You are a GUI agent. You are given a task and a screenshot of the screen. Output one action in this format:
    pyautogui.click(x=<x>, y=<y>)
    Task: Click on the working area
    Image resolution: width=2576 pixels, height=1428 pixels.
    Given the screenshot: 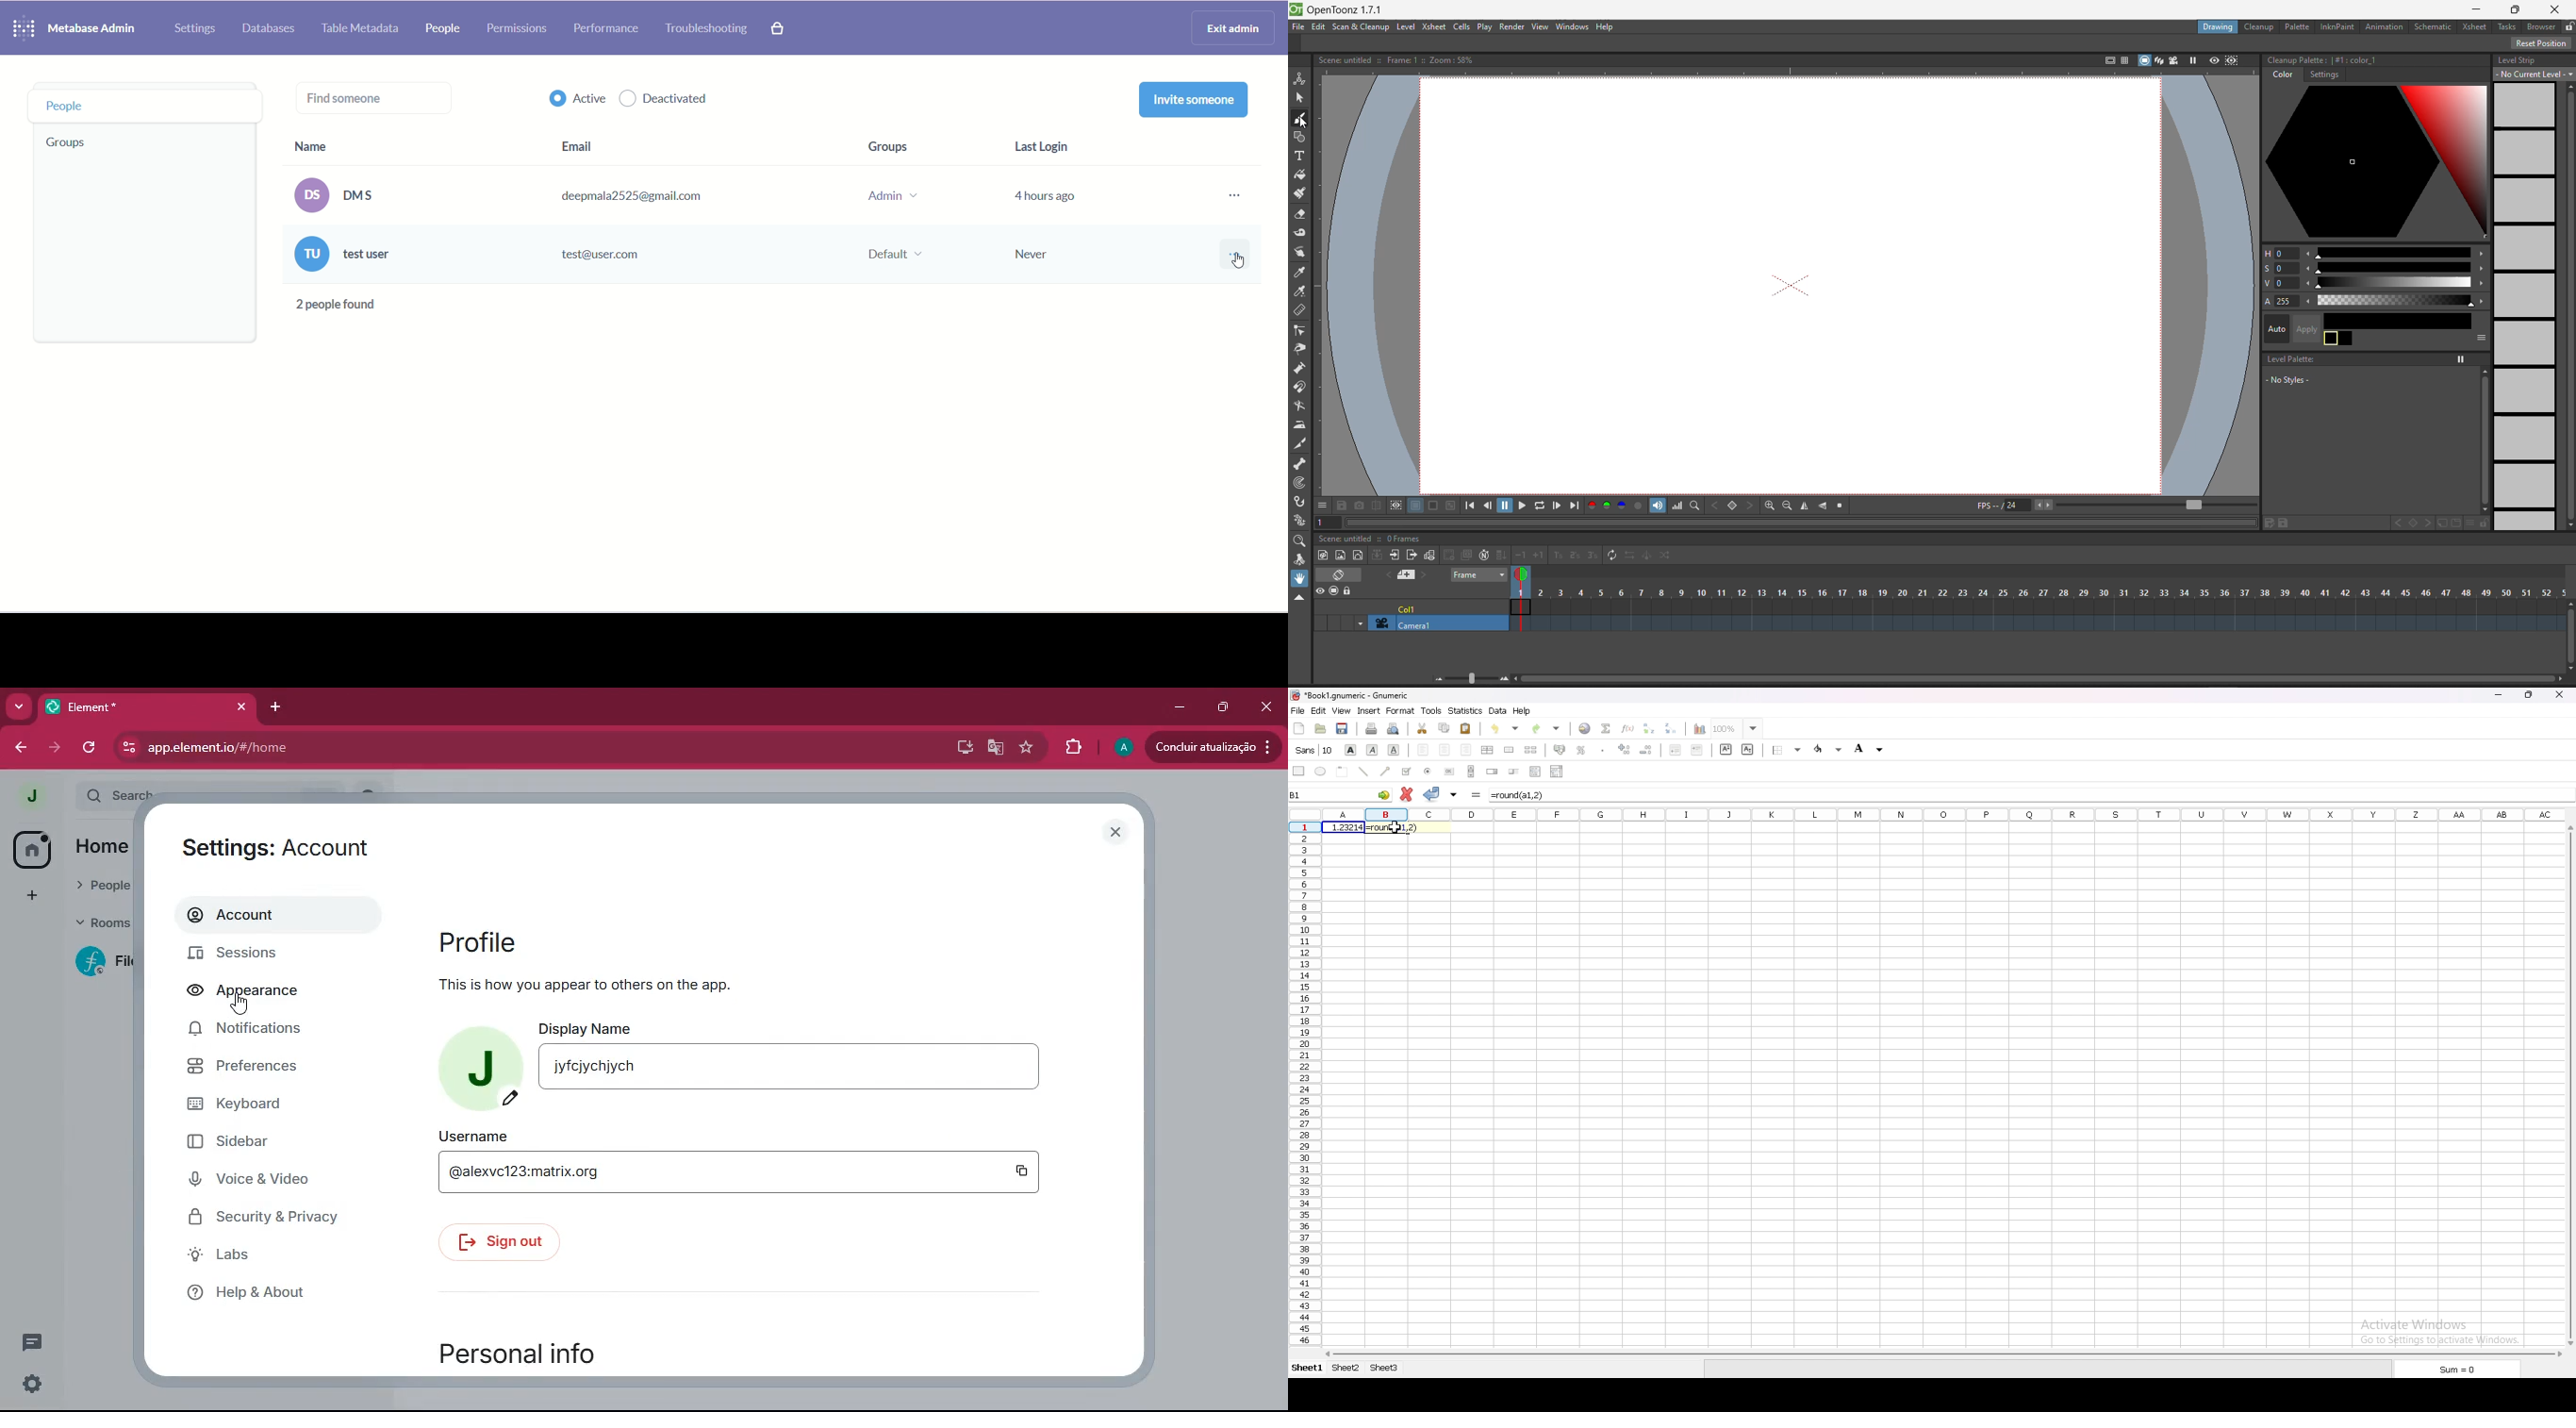 What is the action you would take?
    pyautogui.click(x=1798, y=283)
    